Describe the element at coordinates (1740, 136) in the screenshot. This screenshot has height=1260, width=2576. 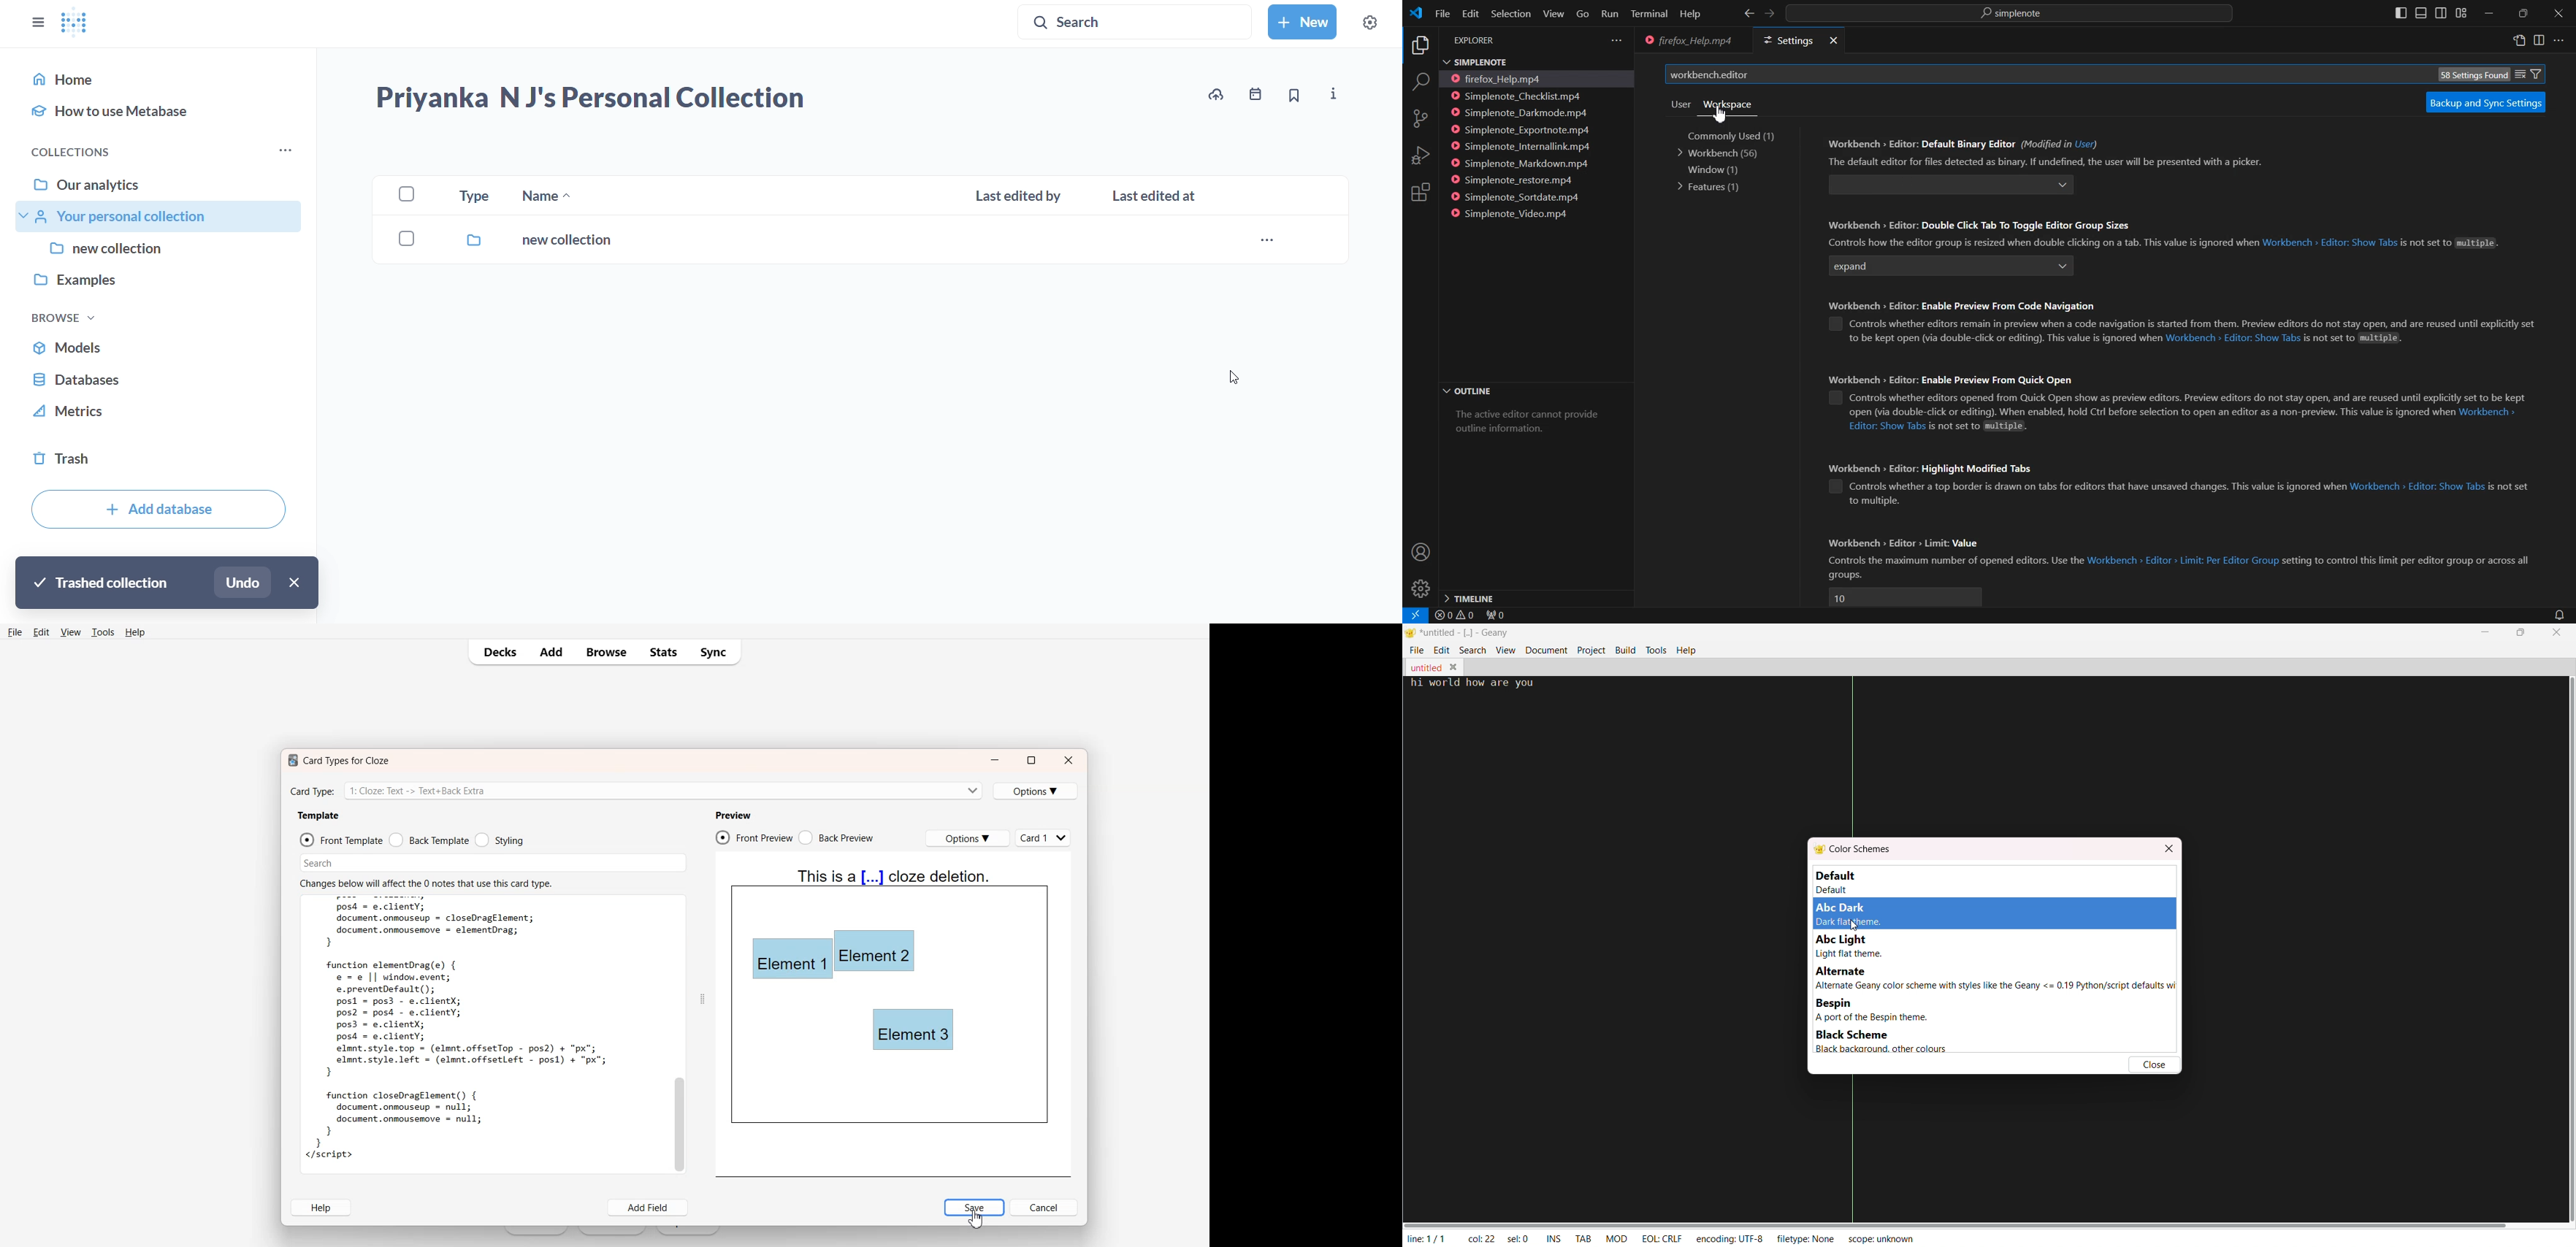
I see `Community used` at that location.